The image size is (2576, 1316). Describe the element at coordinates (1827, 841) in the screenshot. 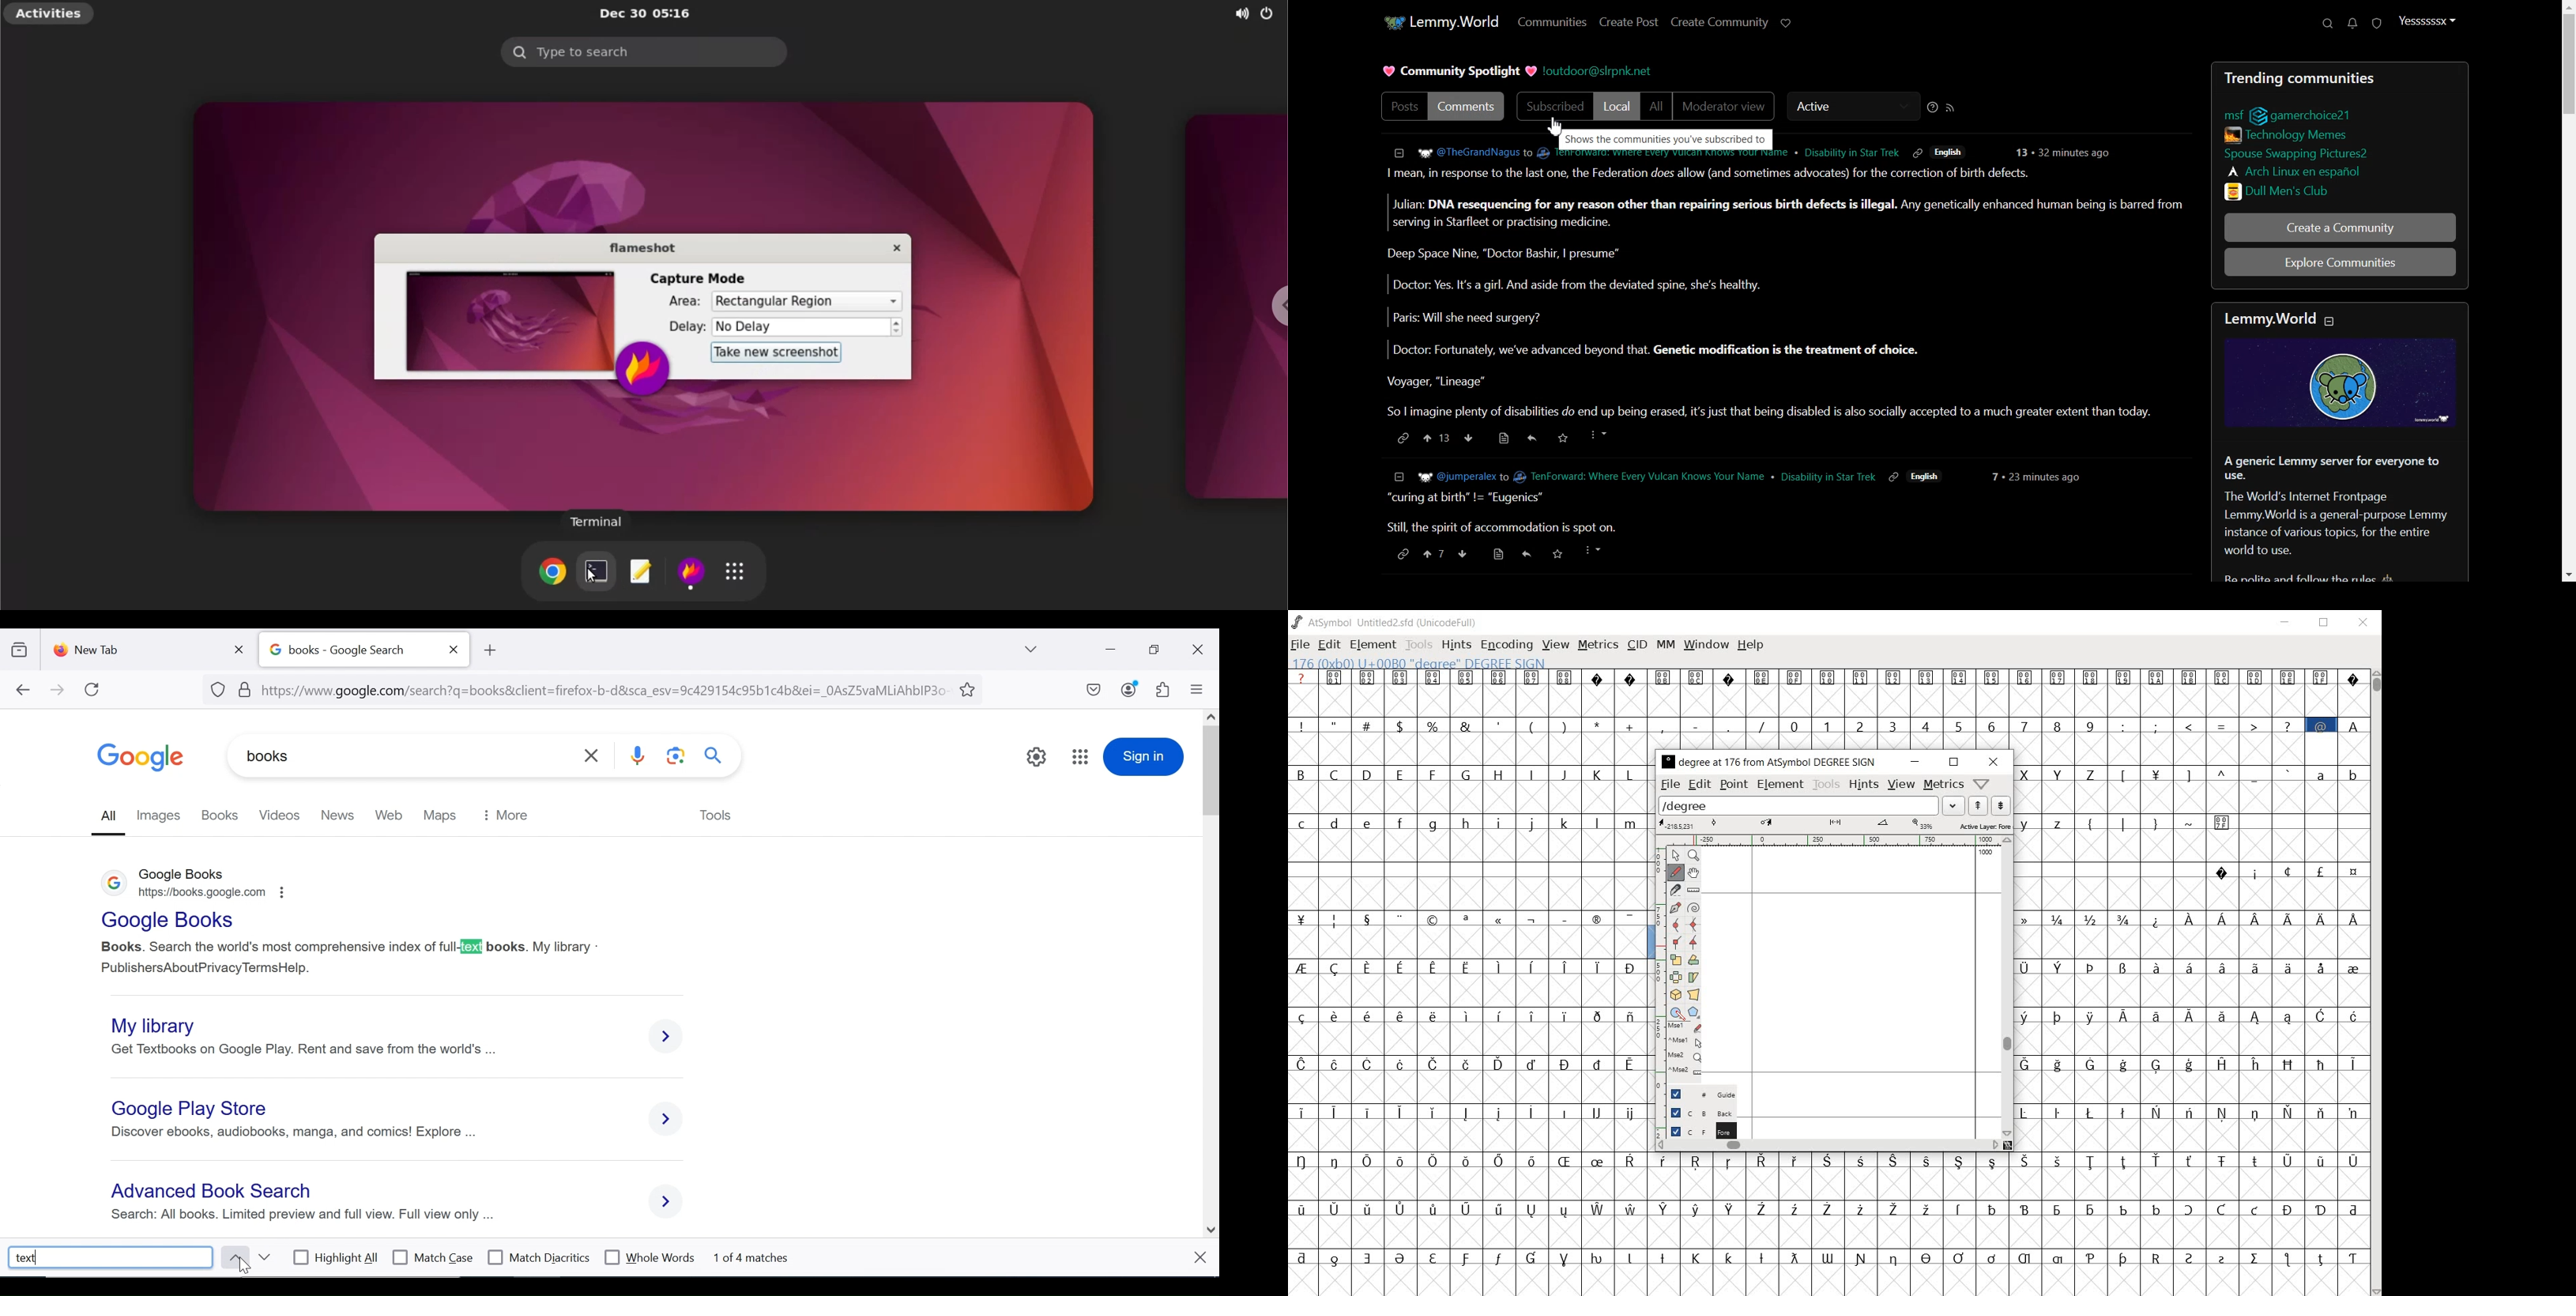

I see `ruler` at that location.